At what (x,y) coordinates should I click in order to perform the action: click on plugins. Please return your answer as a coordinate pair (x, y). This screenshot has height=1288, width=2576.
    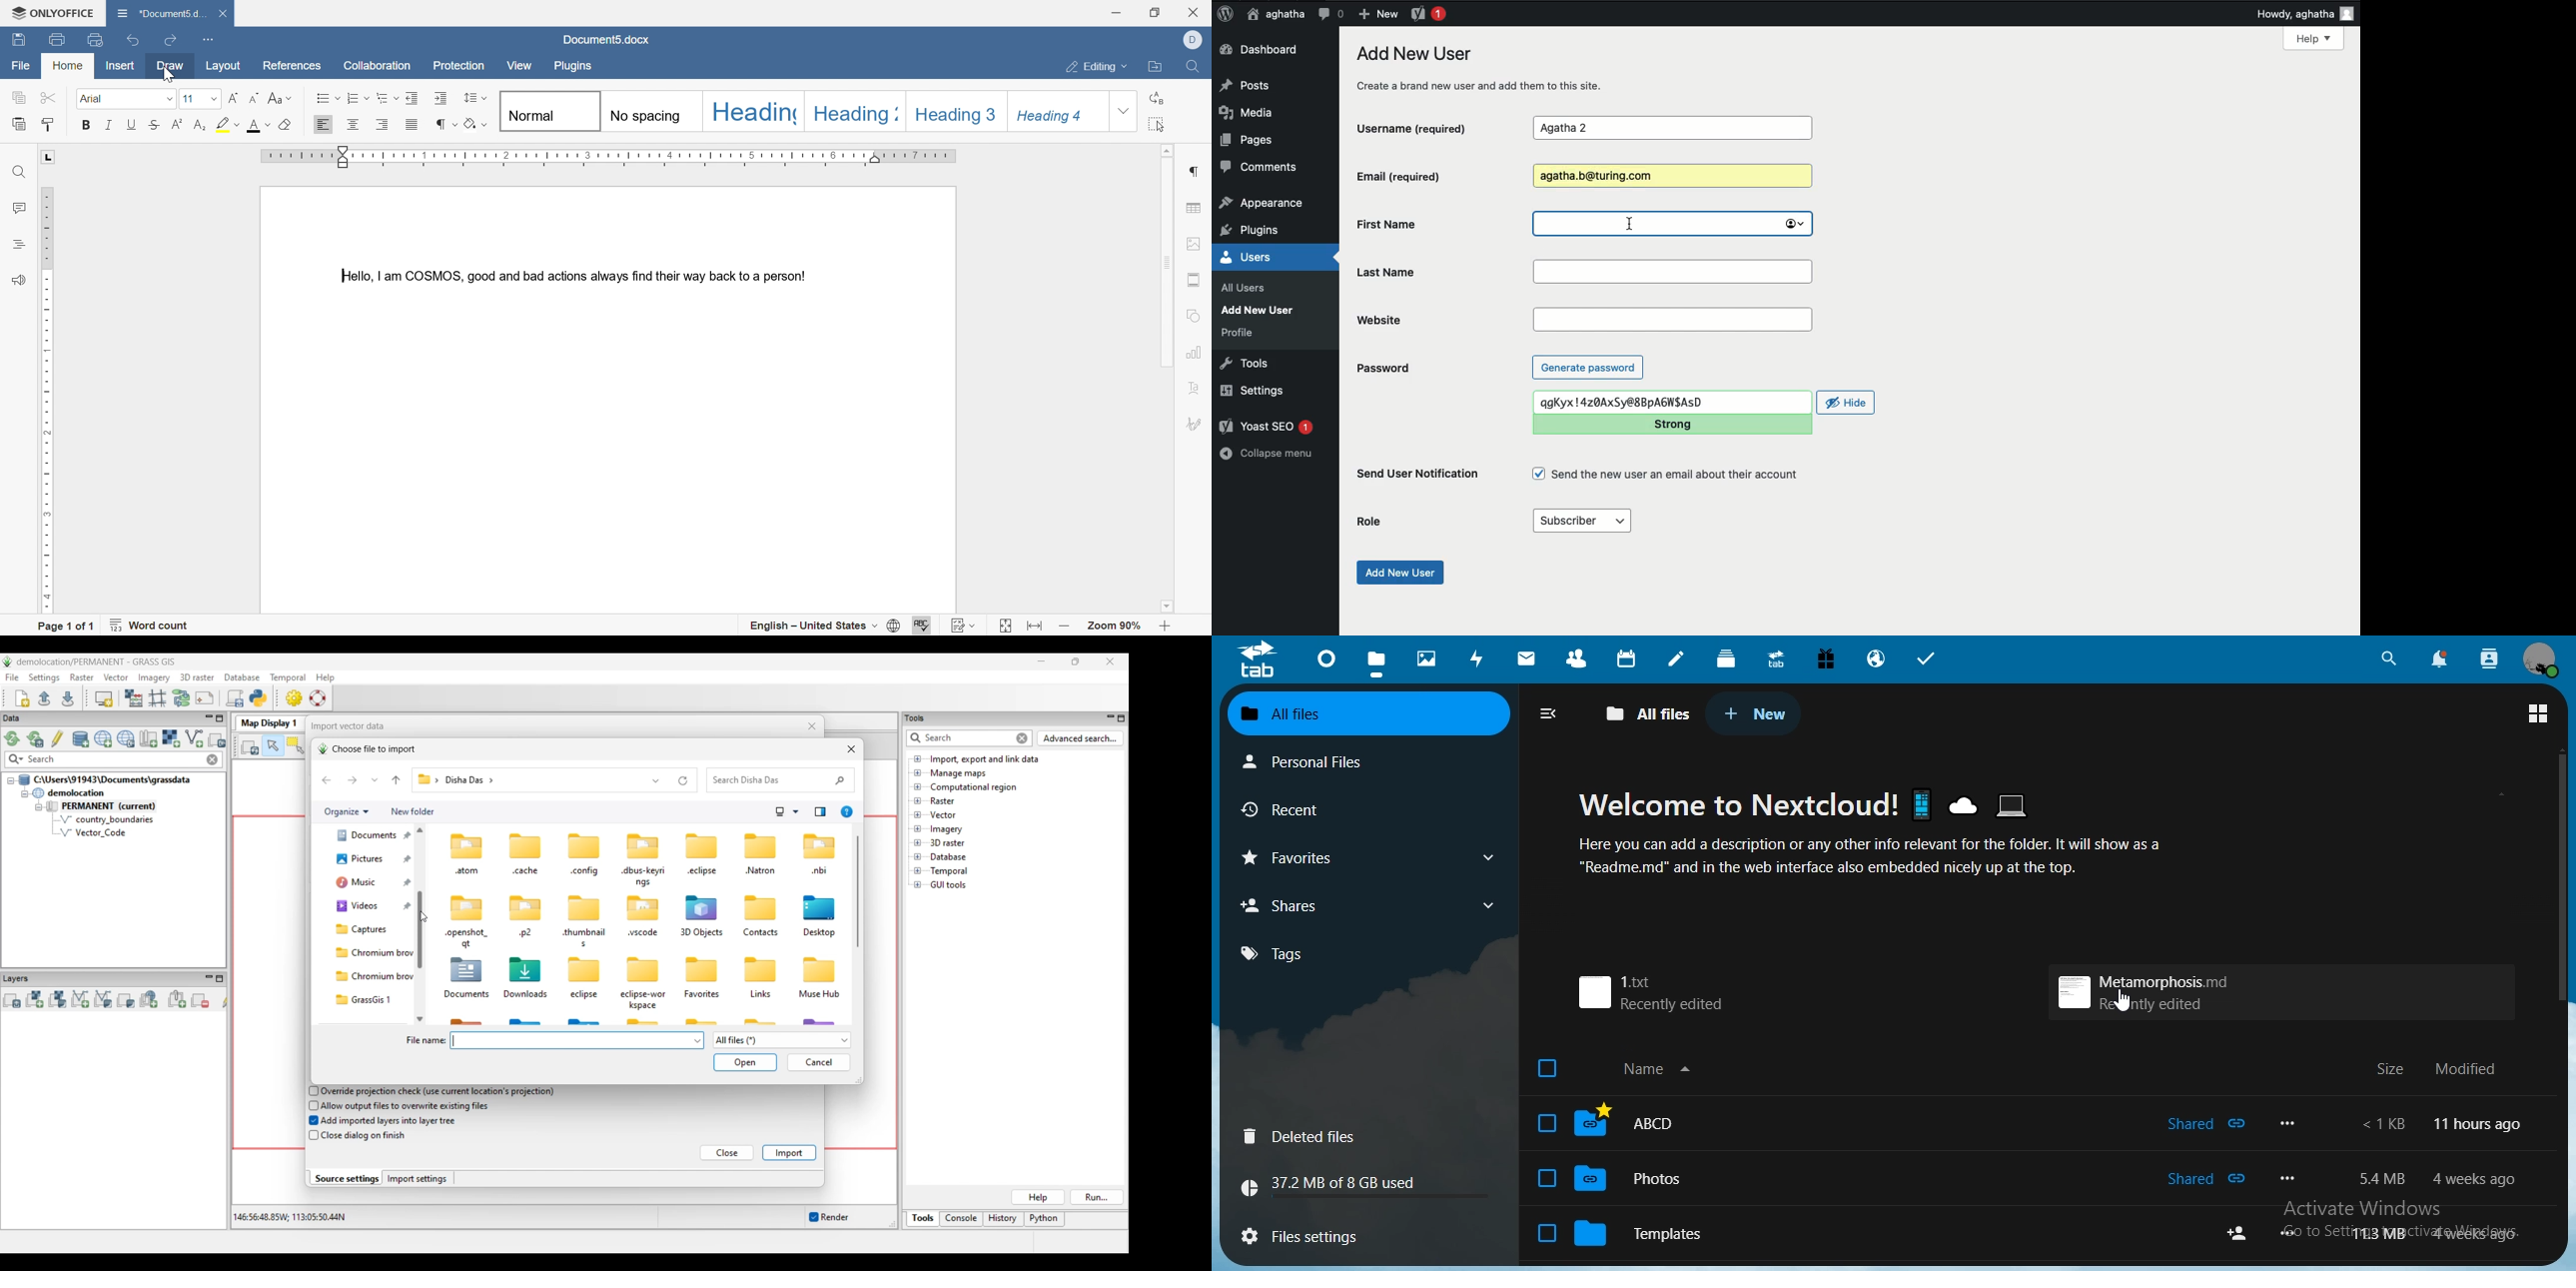
    Looking at the image, I should click on (574, 66).